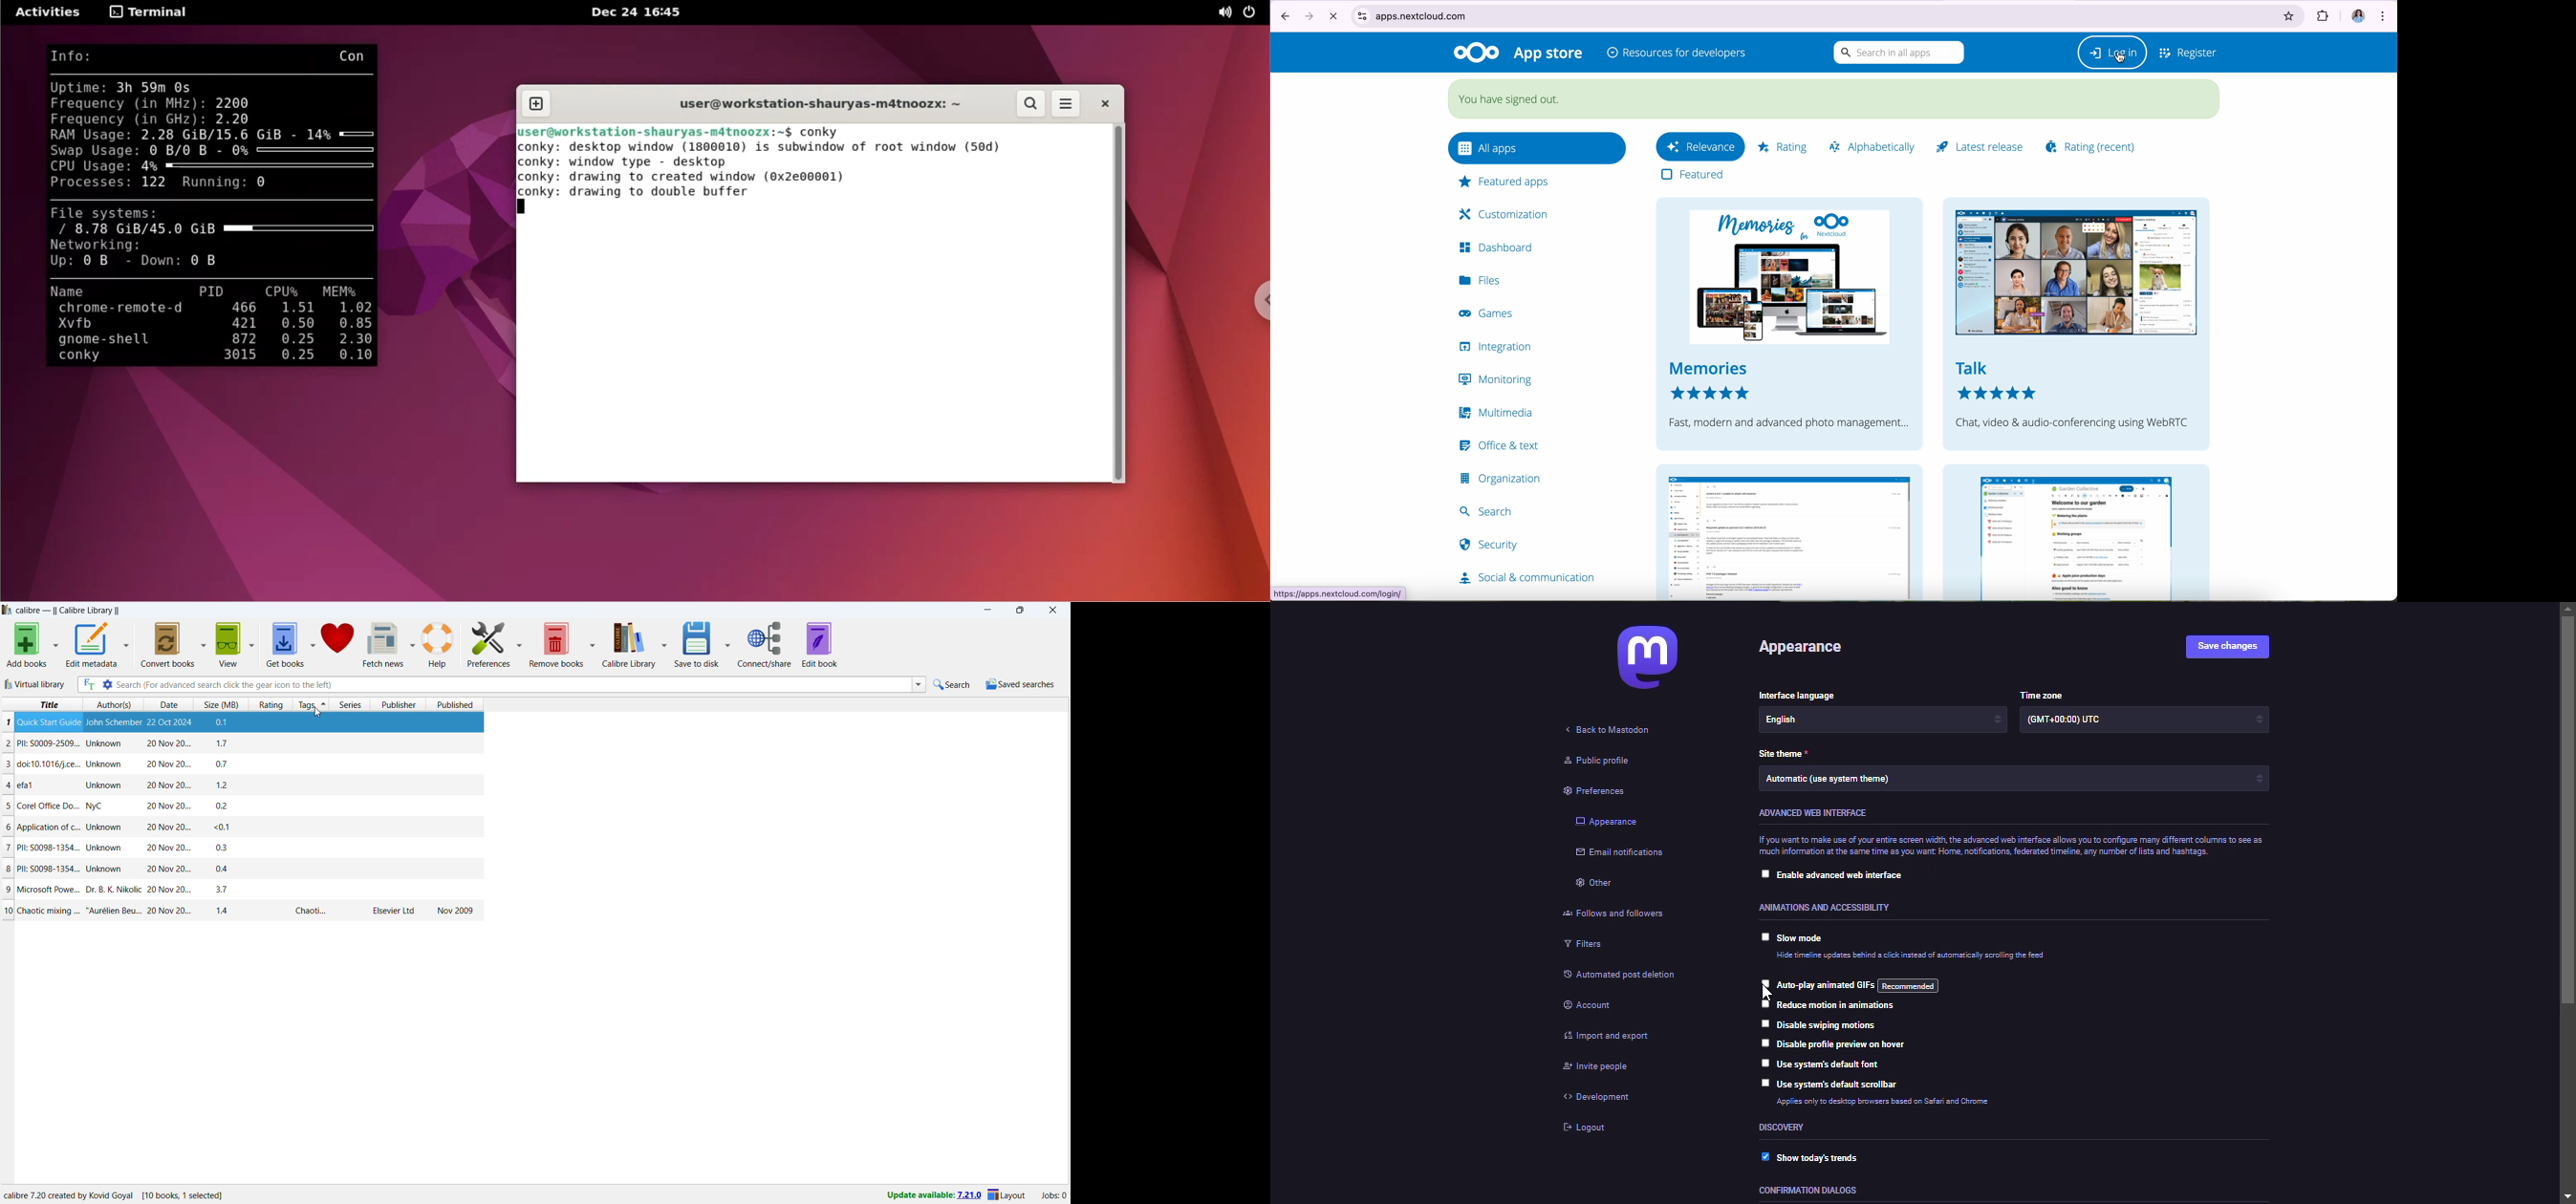 The width and height of the screenshot is (2576, 1204). I want to click on cursor, so click(2122, 67).